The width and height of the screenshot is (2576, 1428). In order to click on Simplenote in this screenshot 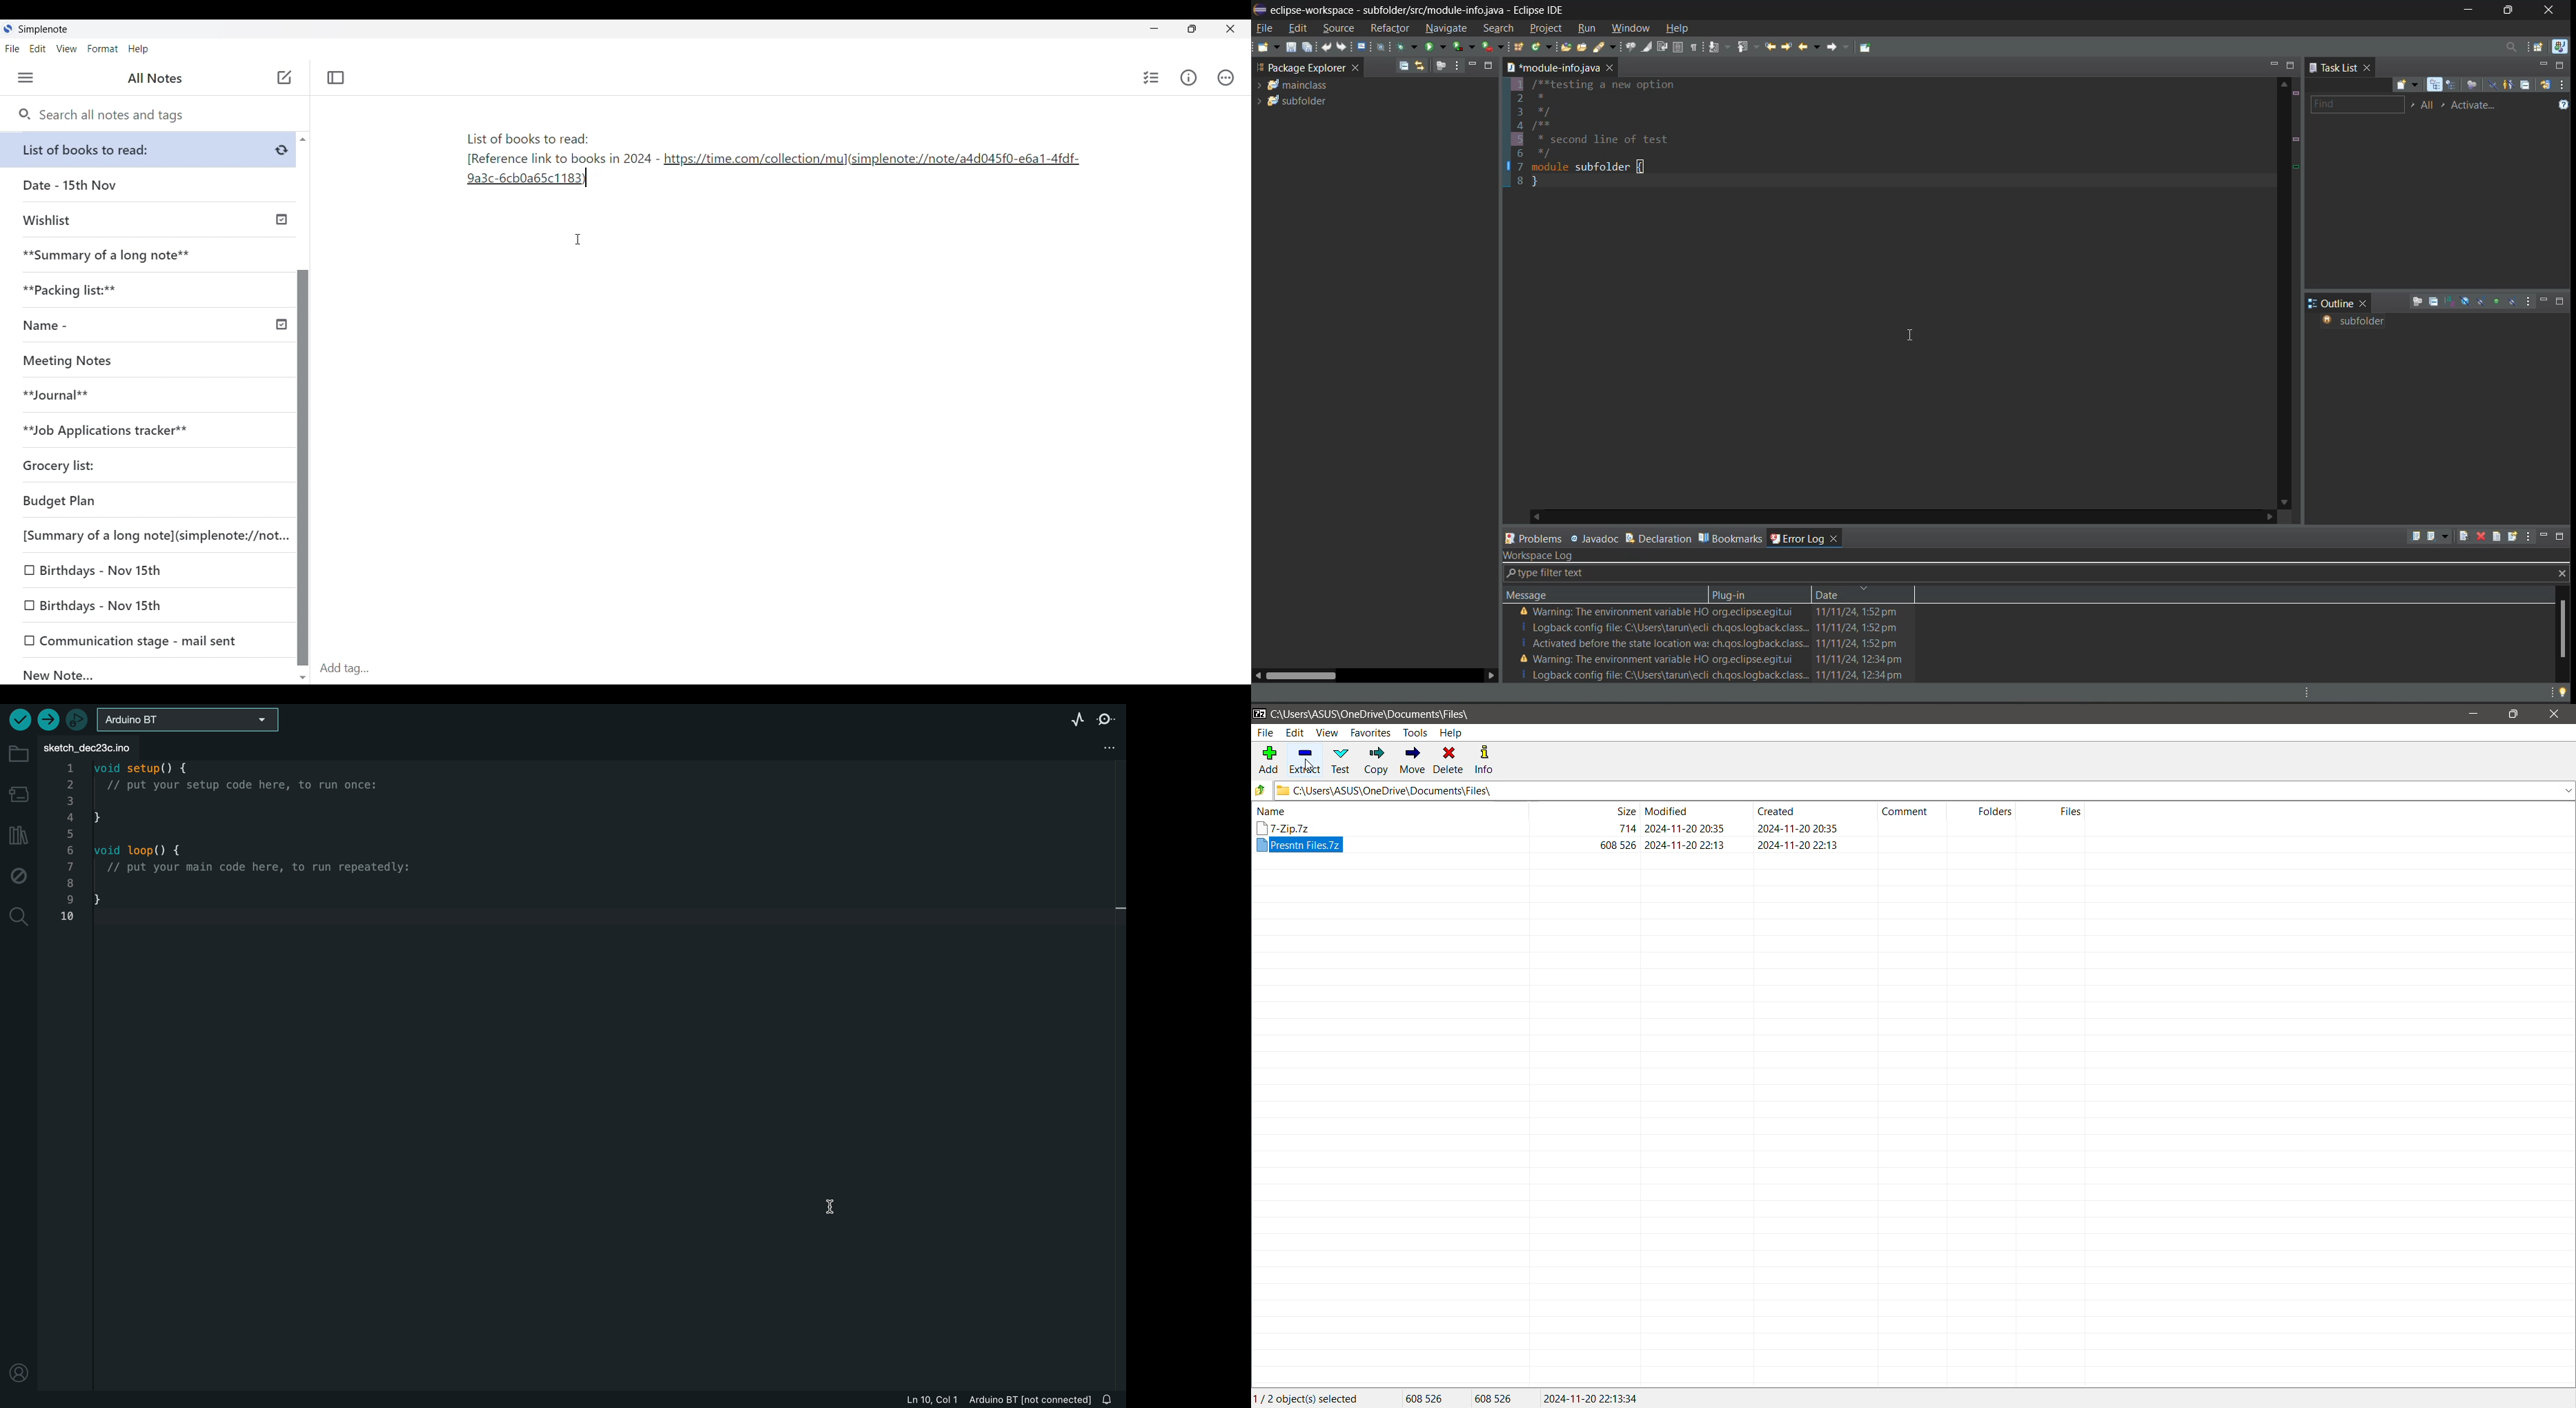, I will do `click(42, 29)`.